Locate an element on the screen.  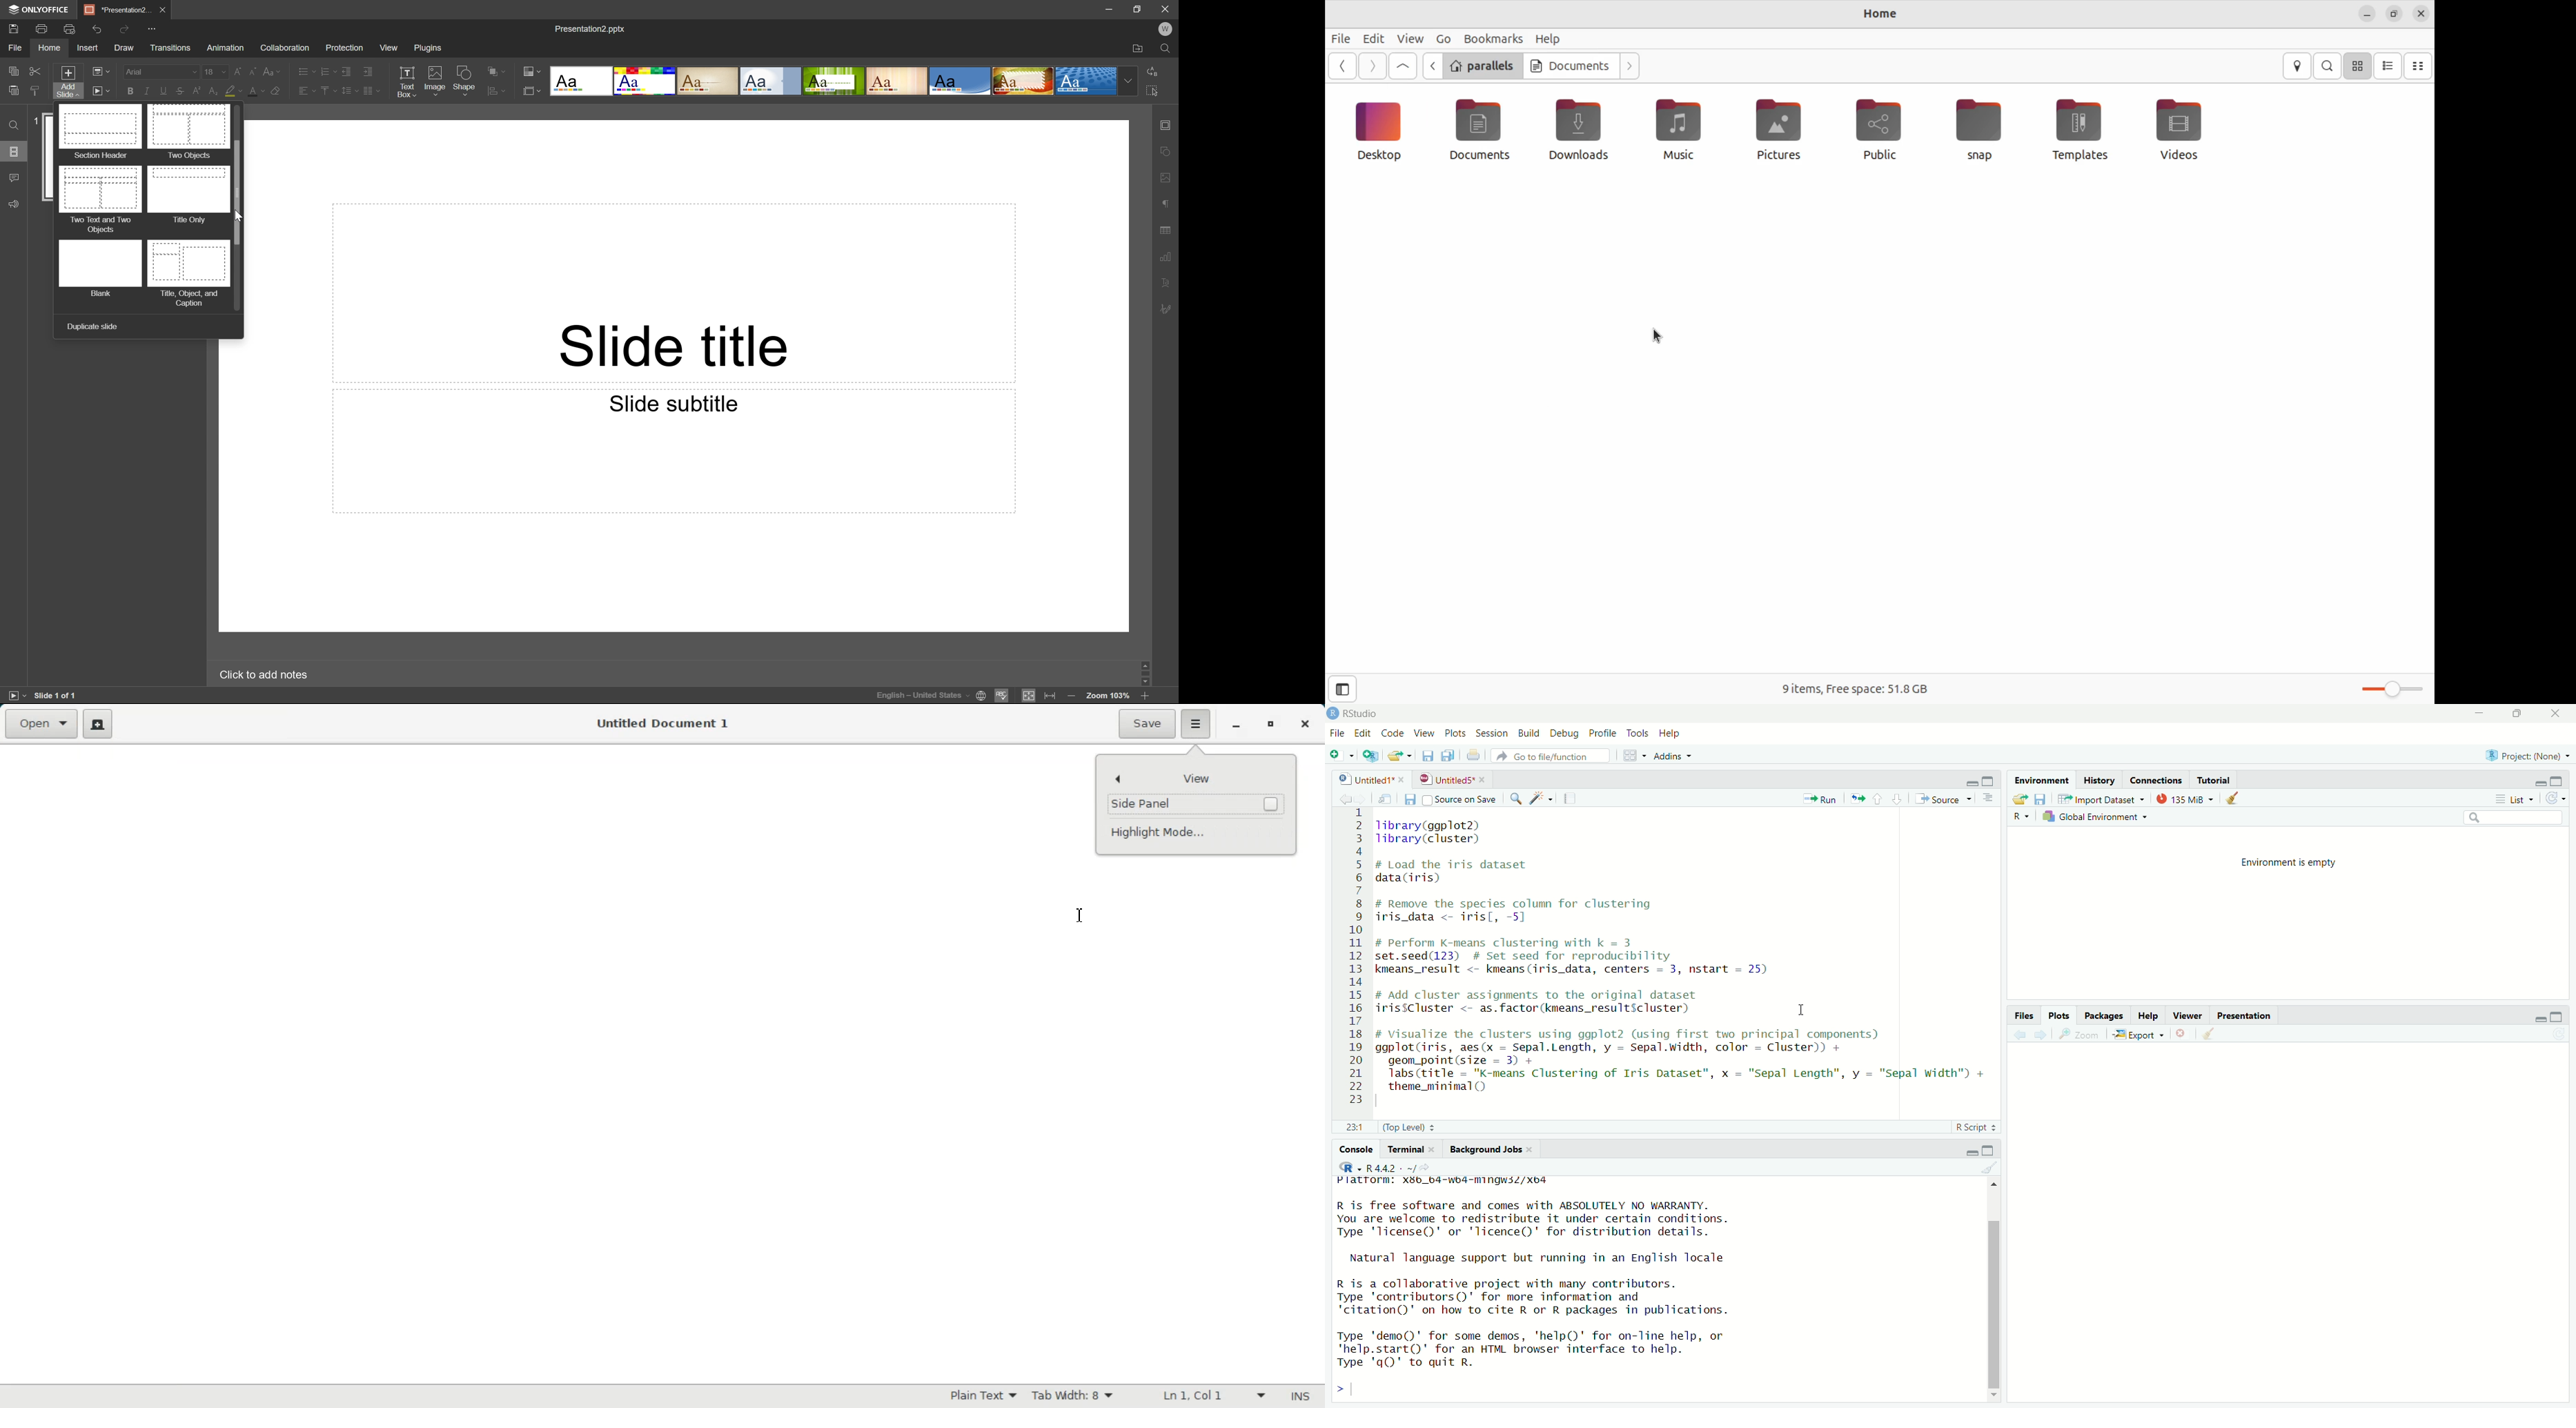
# Visualize the clusters using ggplot2 (using first two principal components)
aaplot(iris. aes(x = Sepal.Lenath. v = Sepal.width. color = Cluster)) + is located at coordinates (1653, 1041).